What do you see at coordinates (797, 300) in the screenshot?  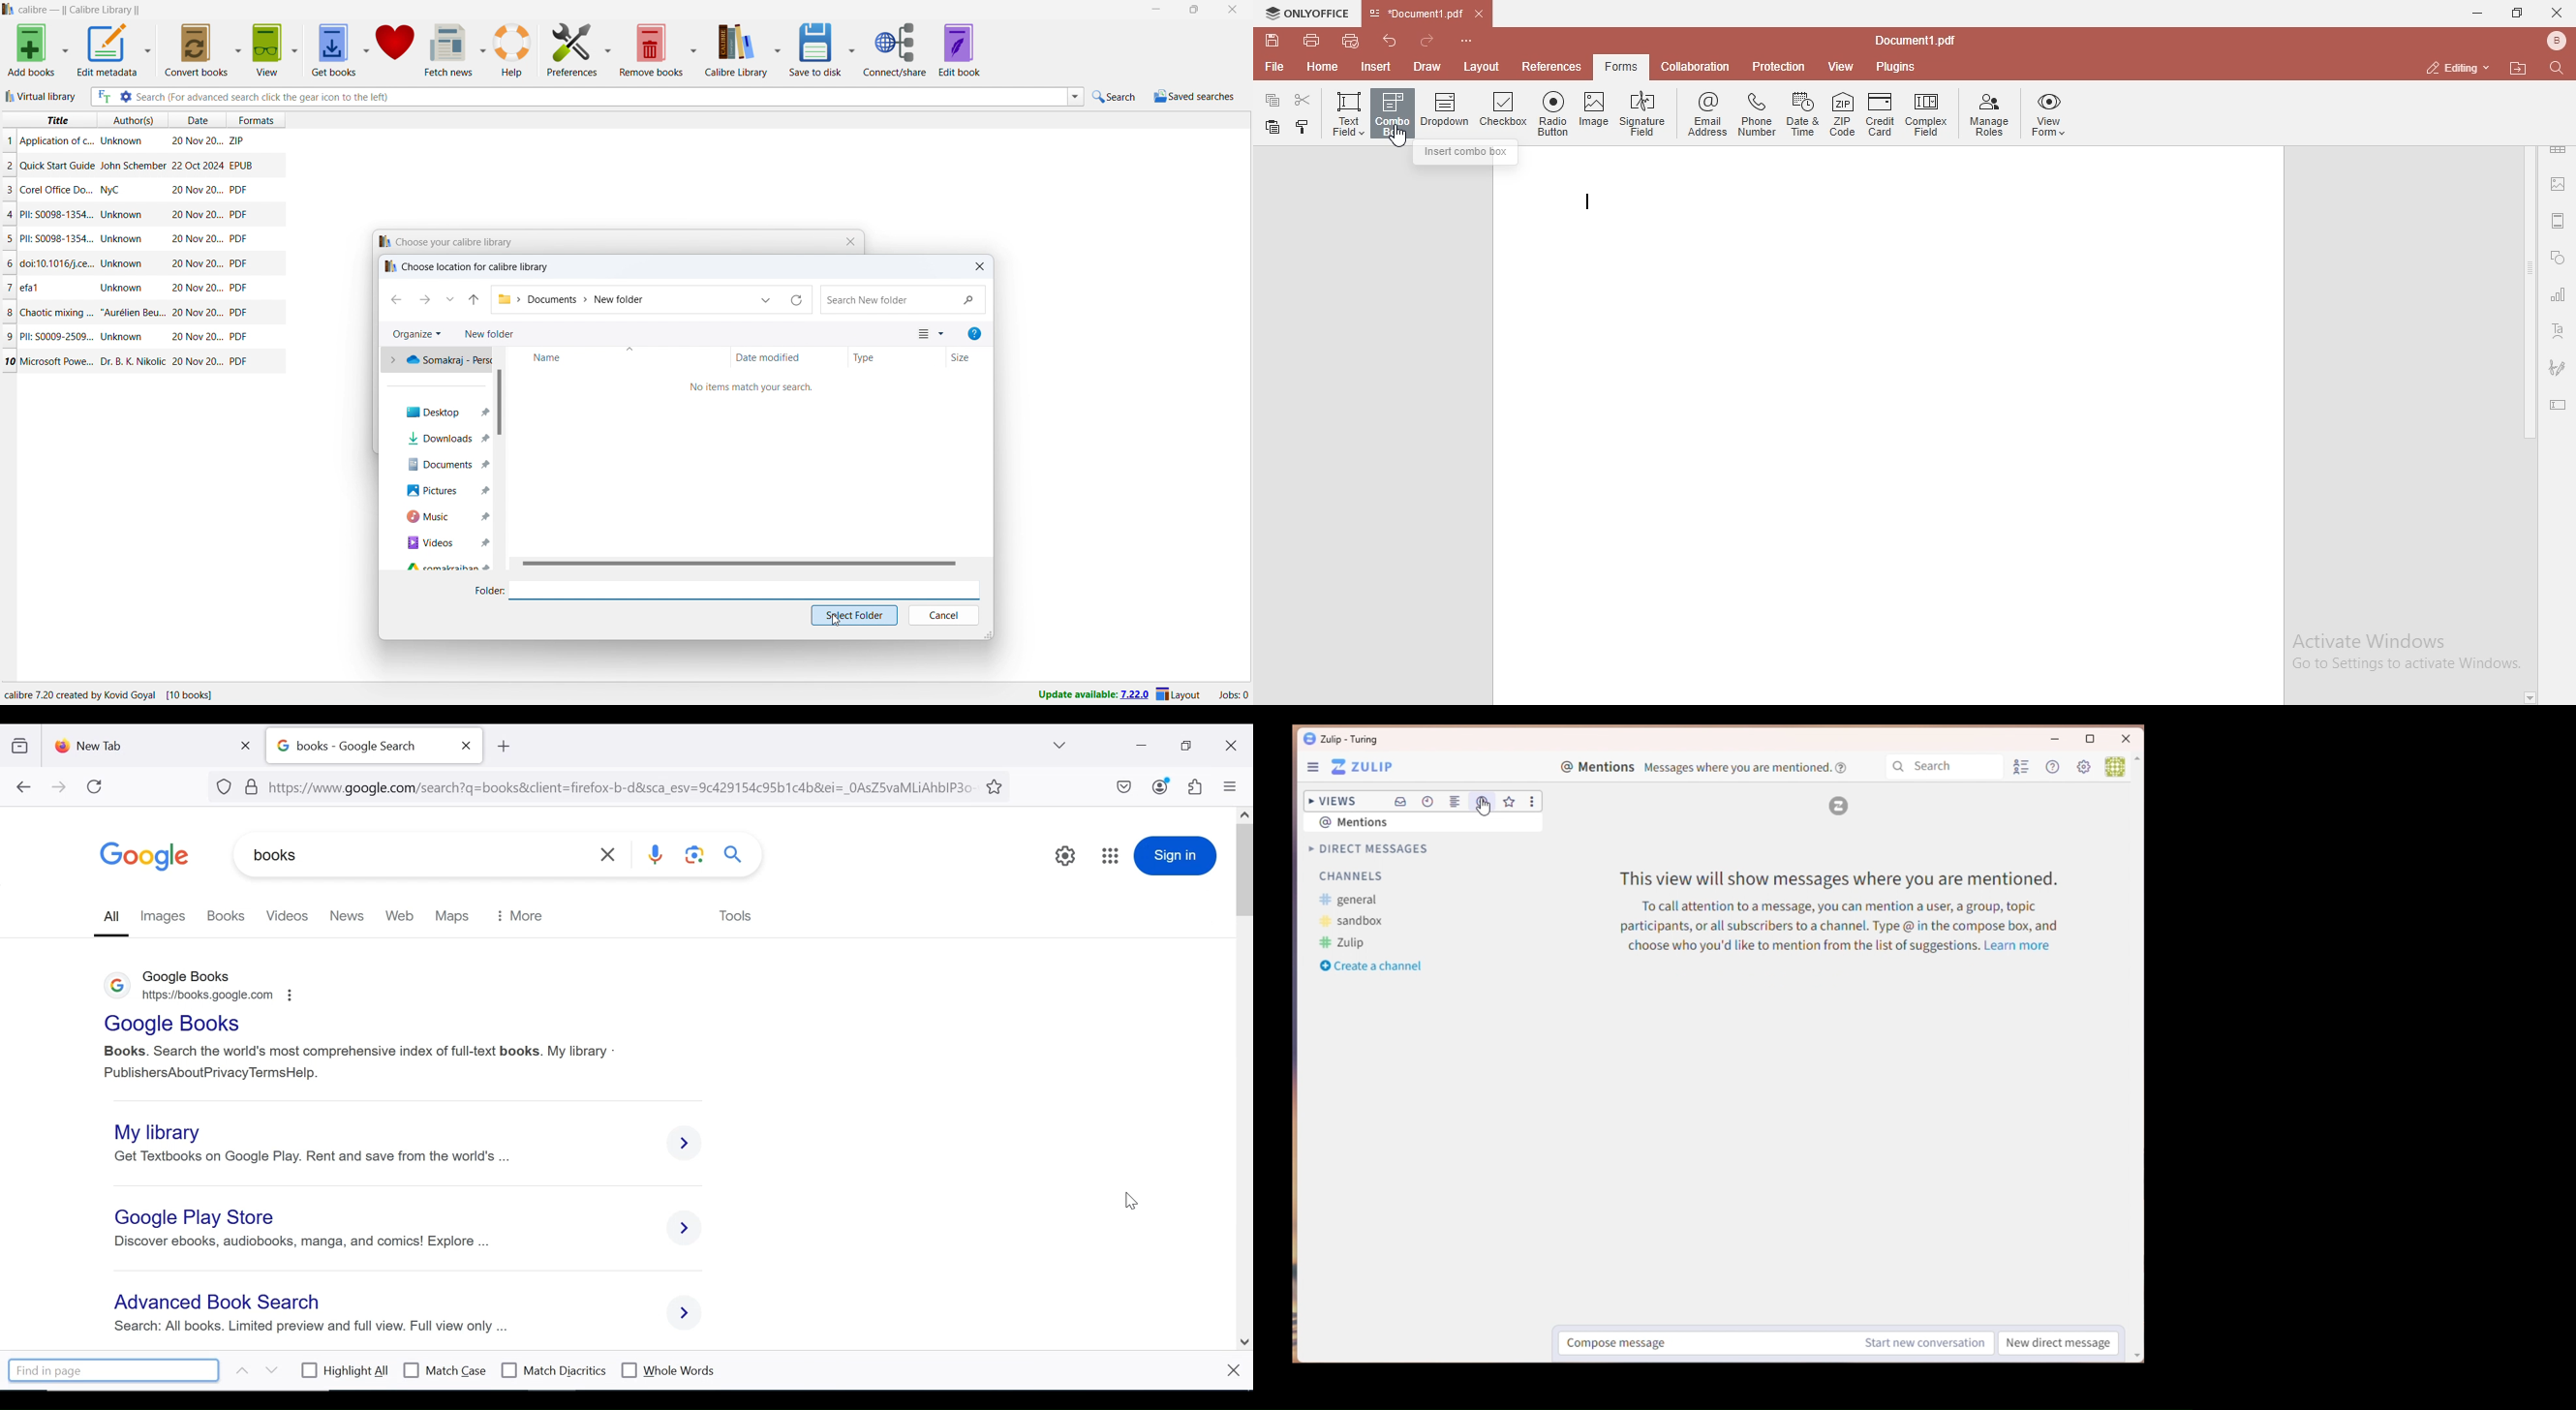 I see `refresh` at bounding box center [797, 300].